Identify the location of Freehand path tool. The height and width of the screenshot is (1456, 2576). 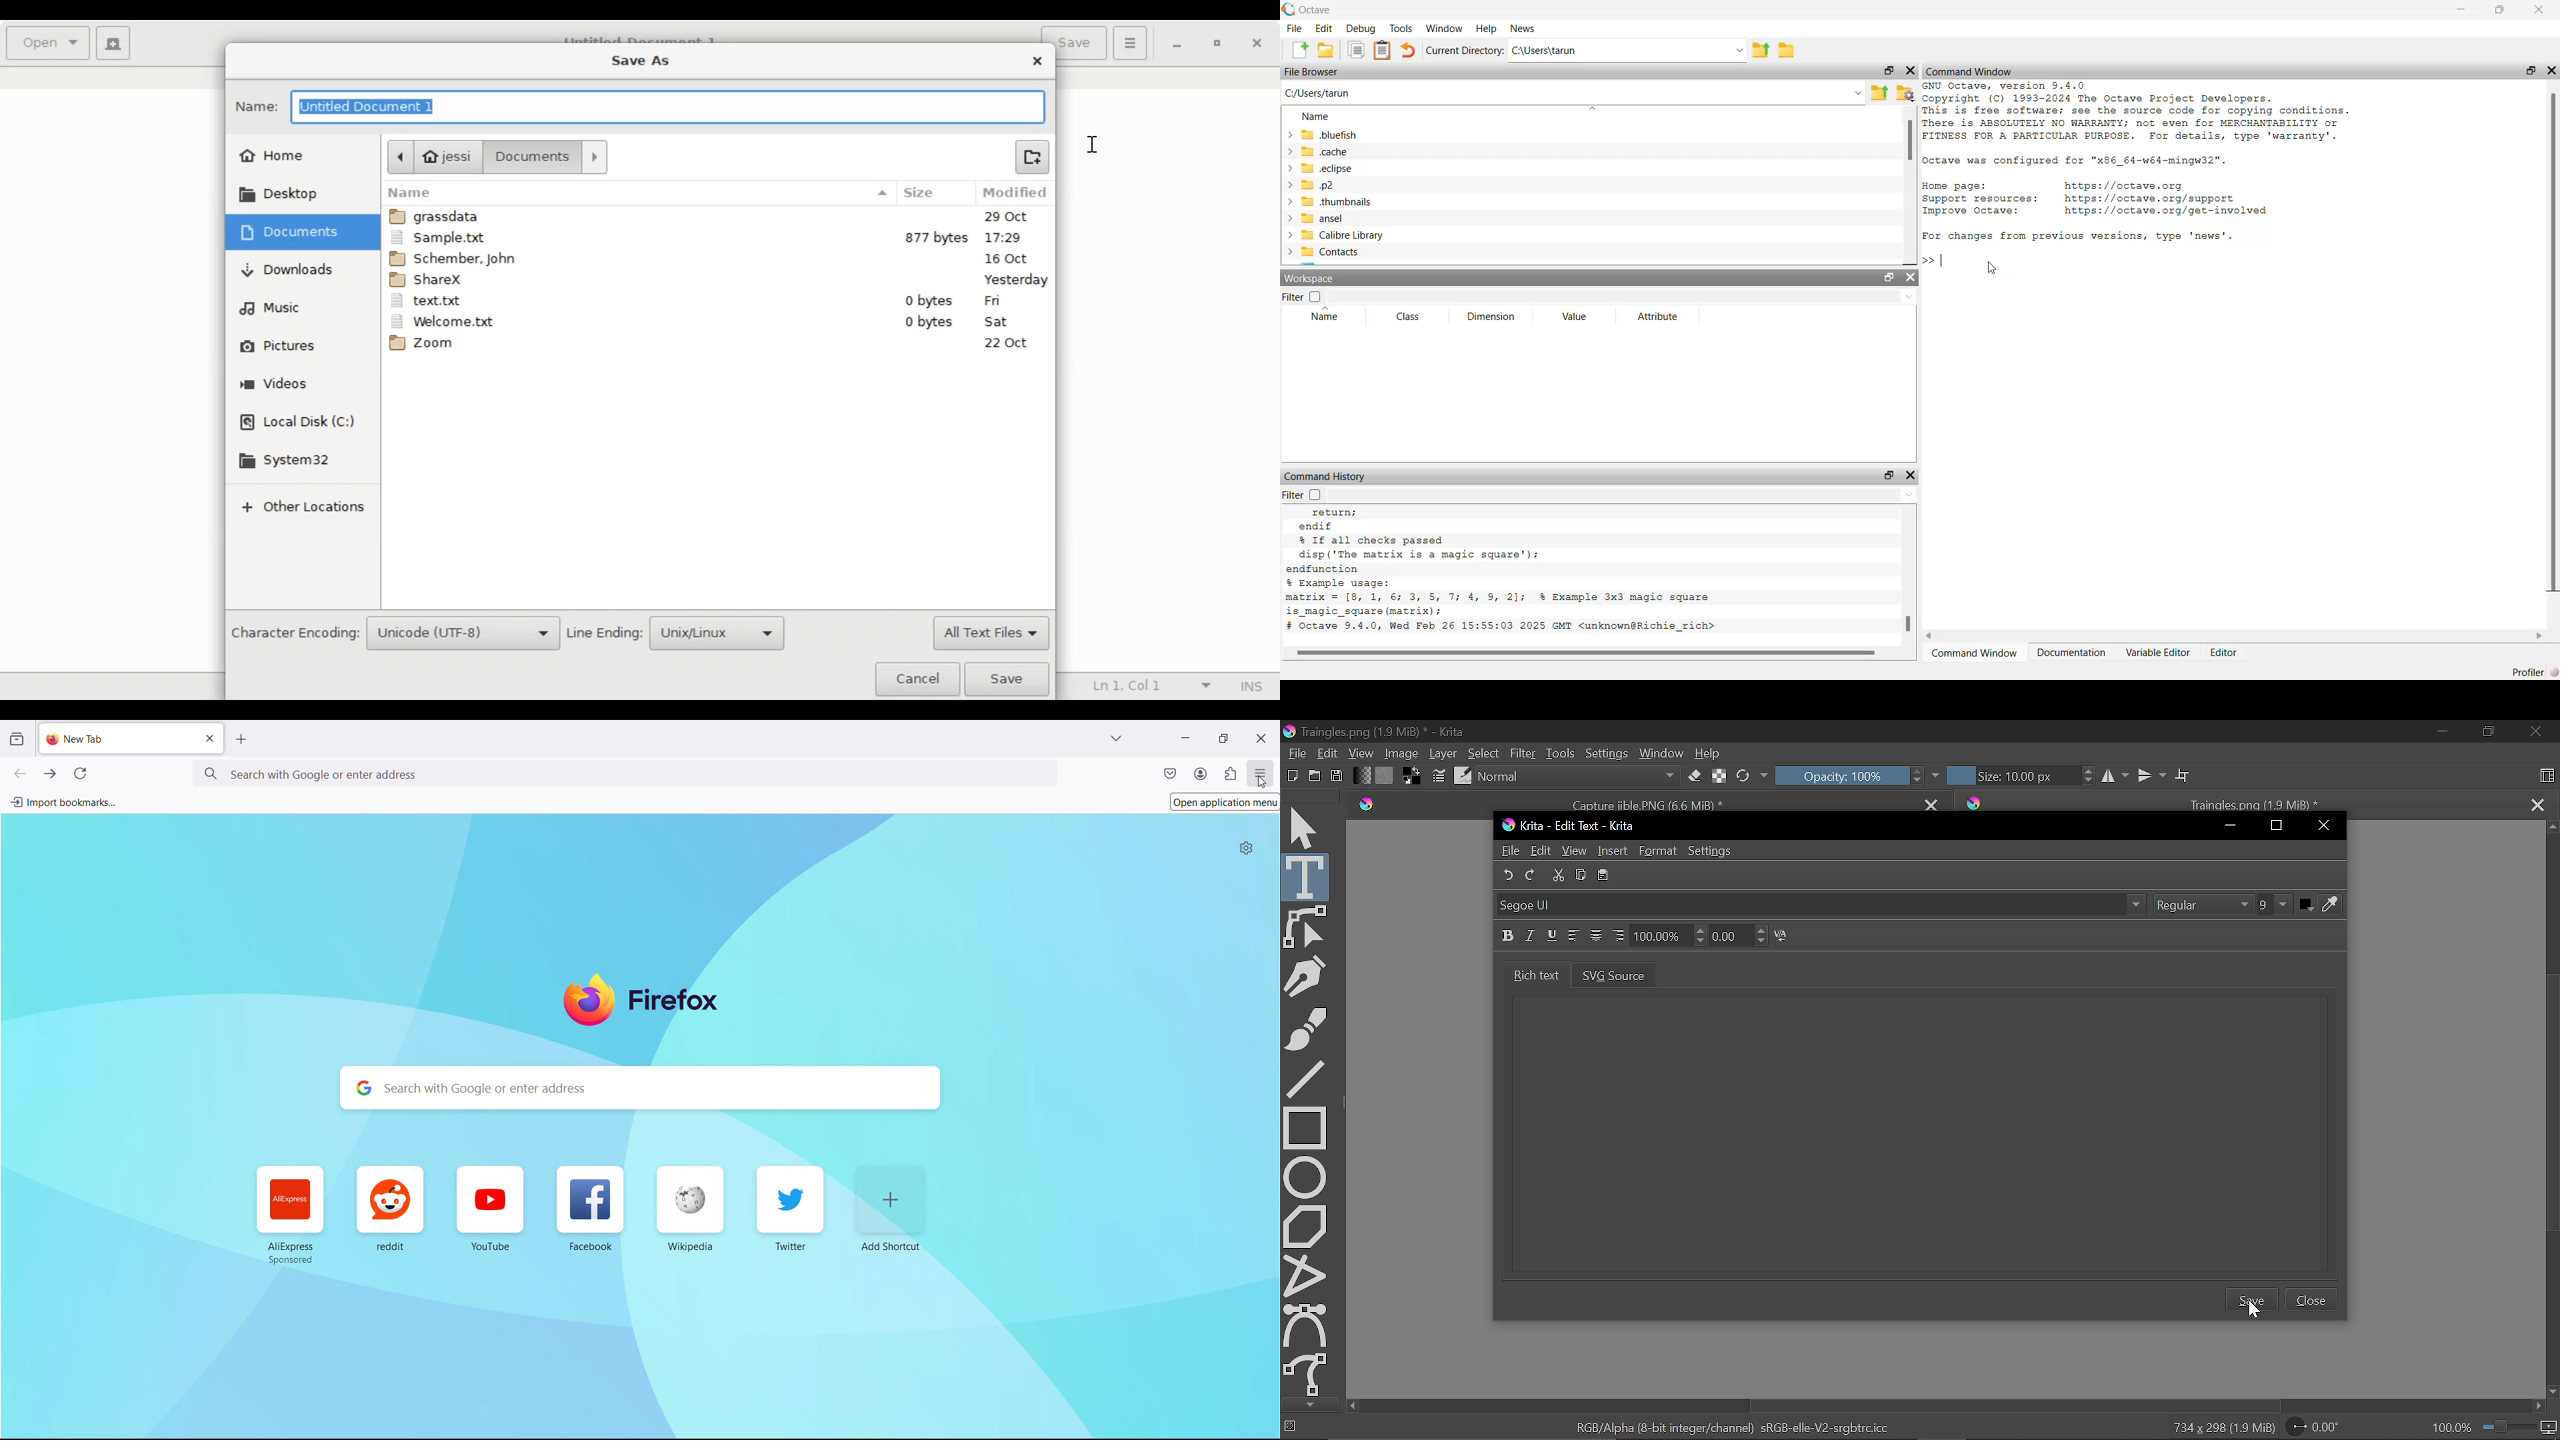
(1308, 1373).